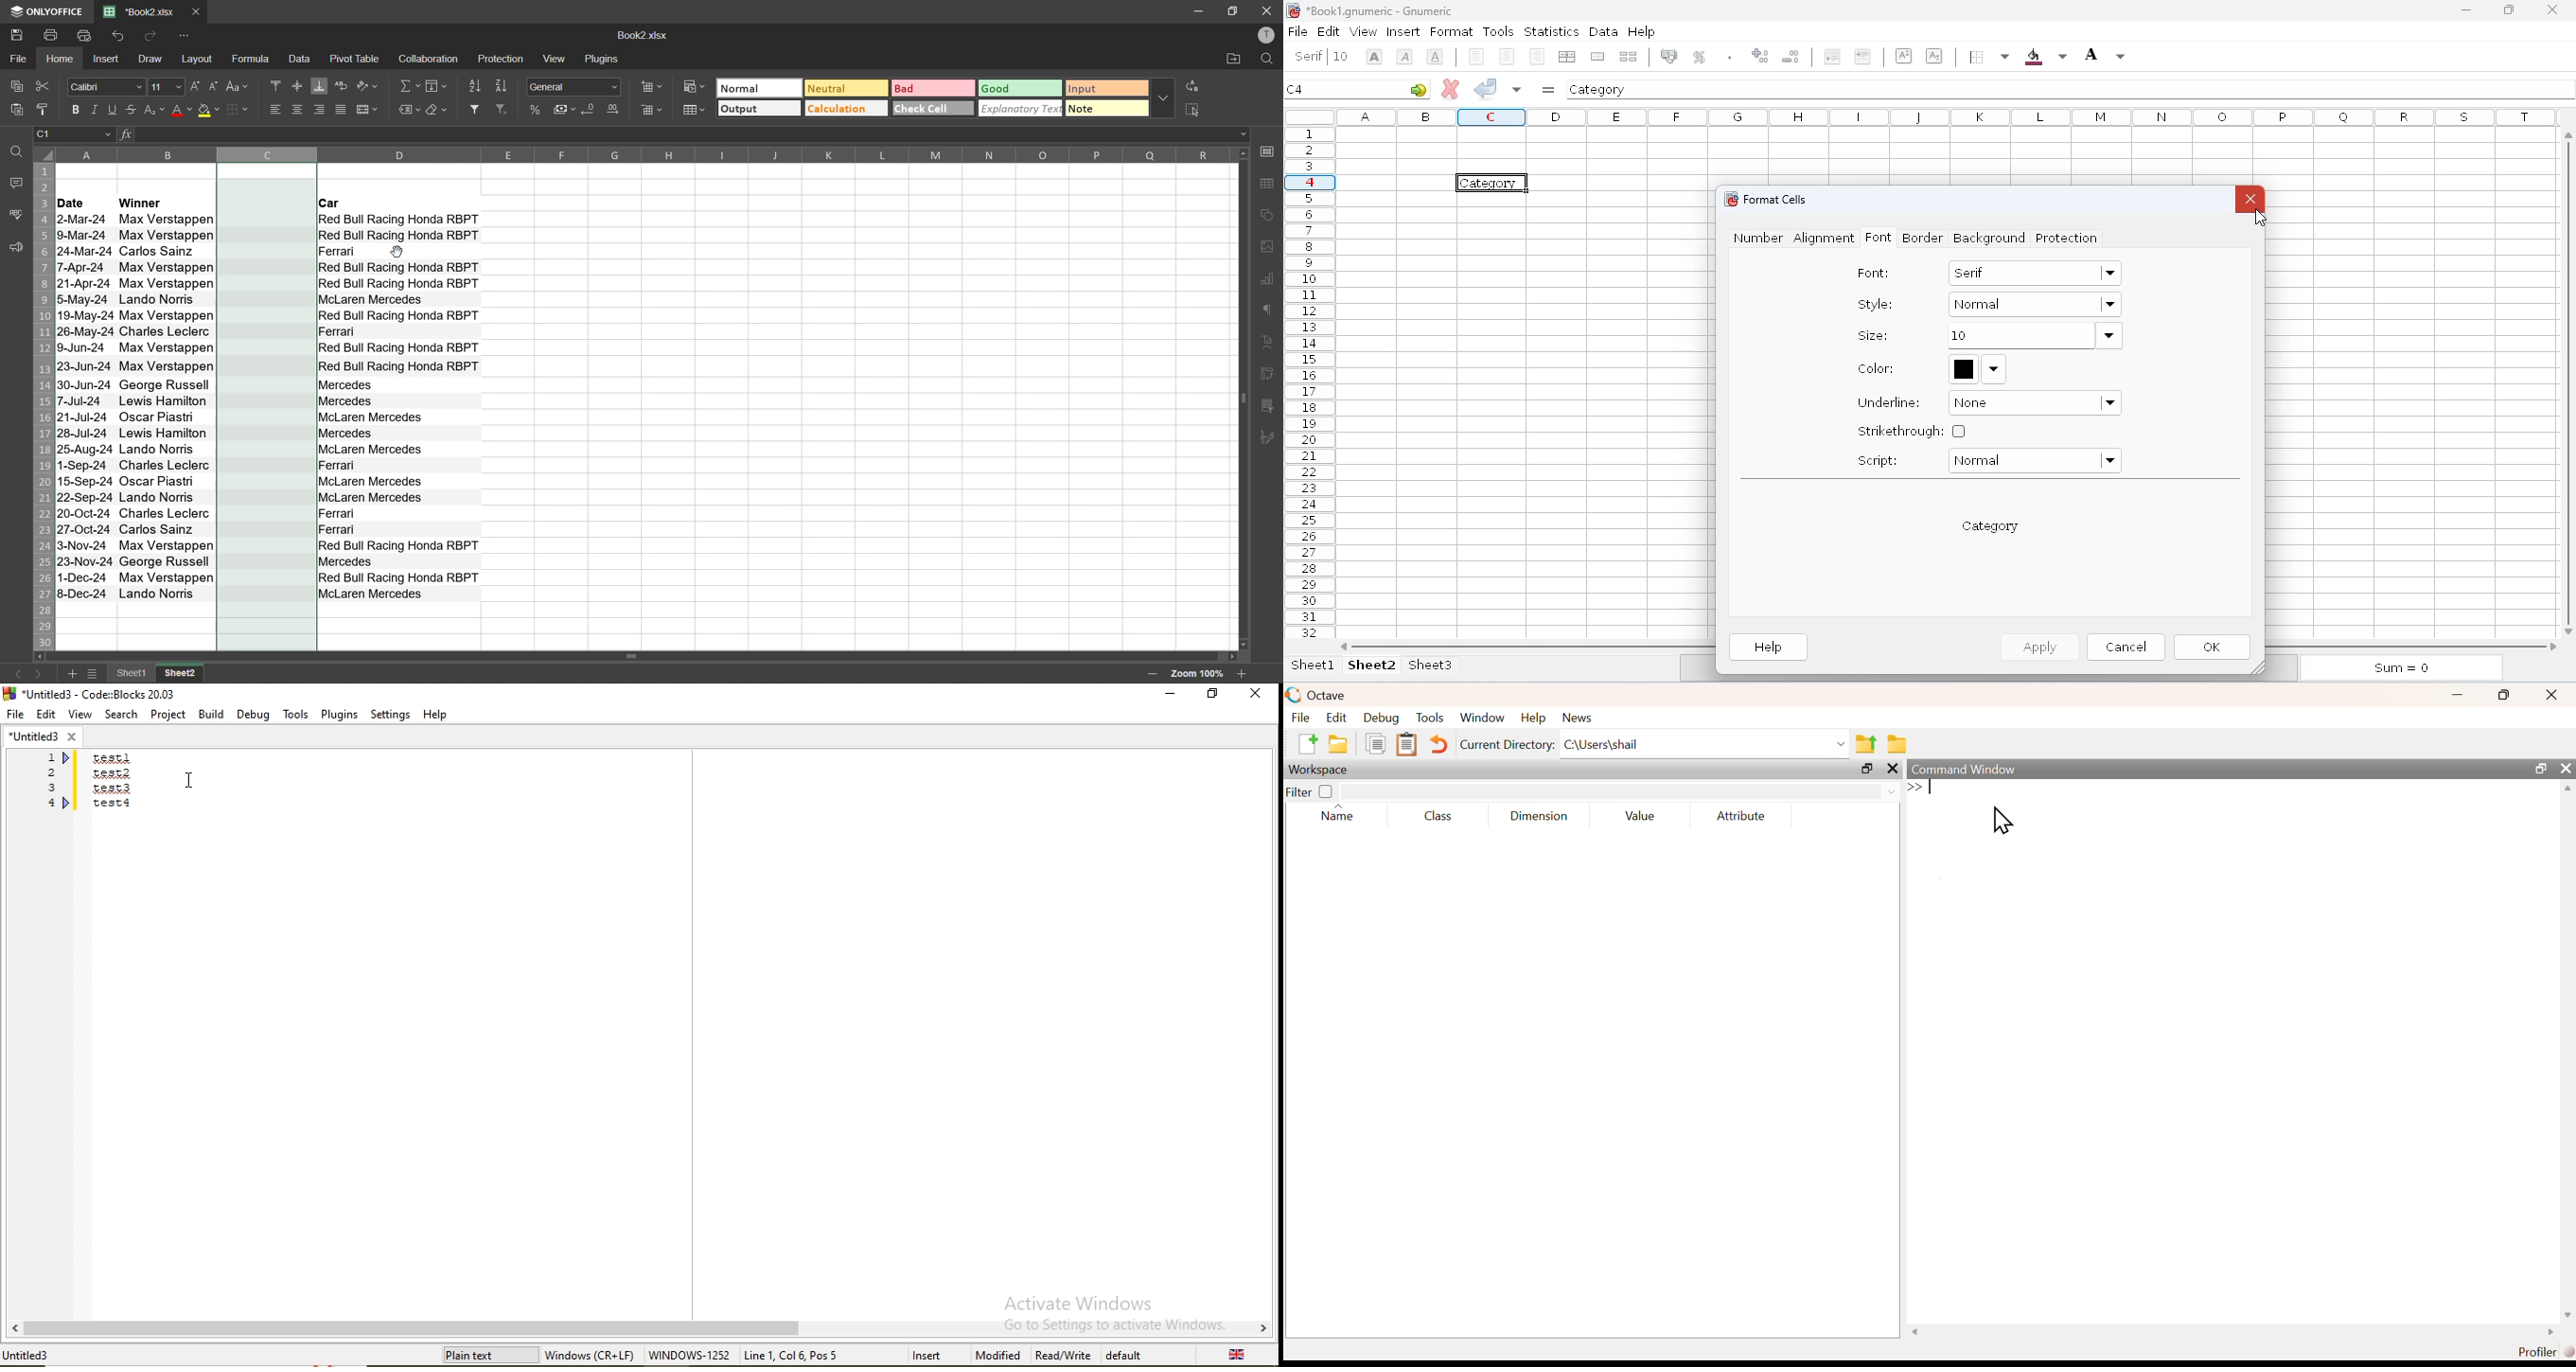 Image resolution: width=2576 pixels, height=1372 pixels. I want to click on Cursor, so click(2004, 821).